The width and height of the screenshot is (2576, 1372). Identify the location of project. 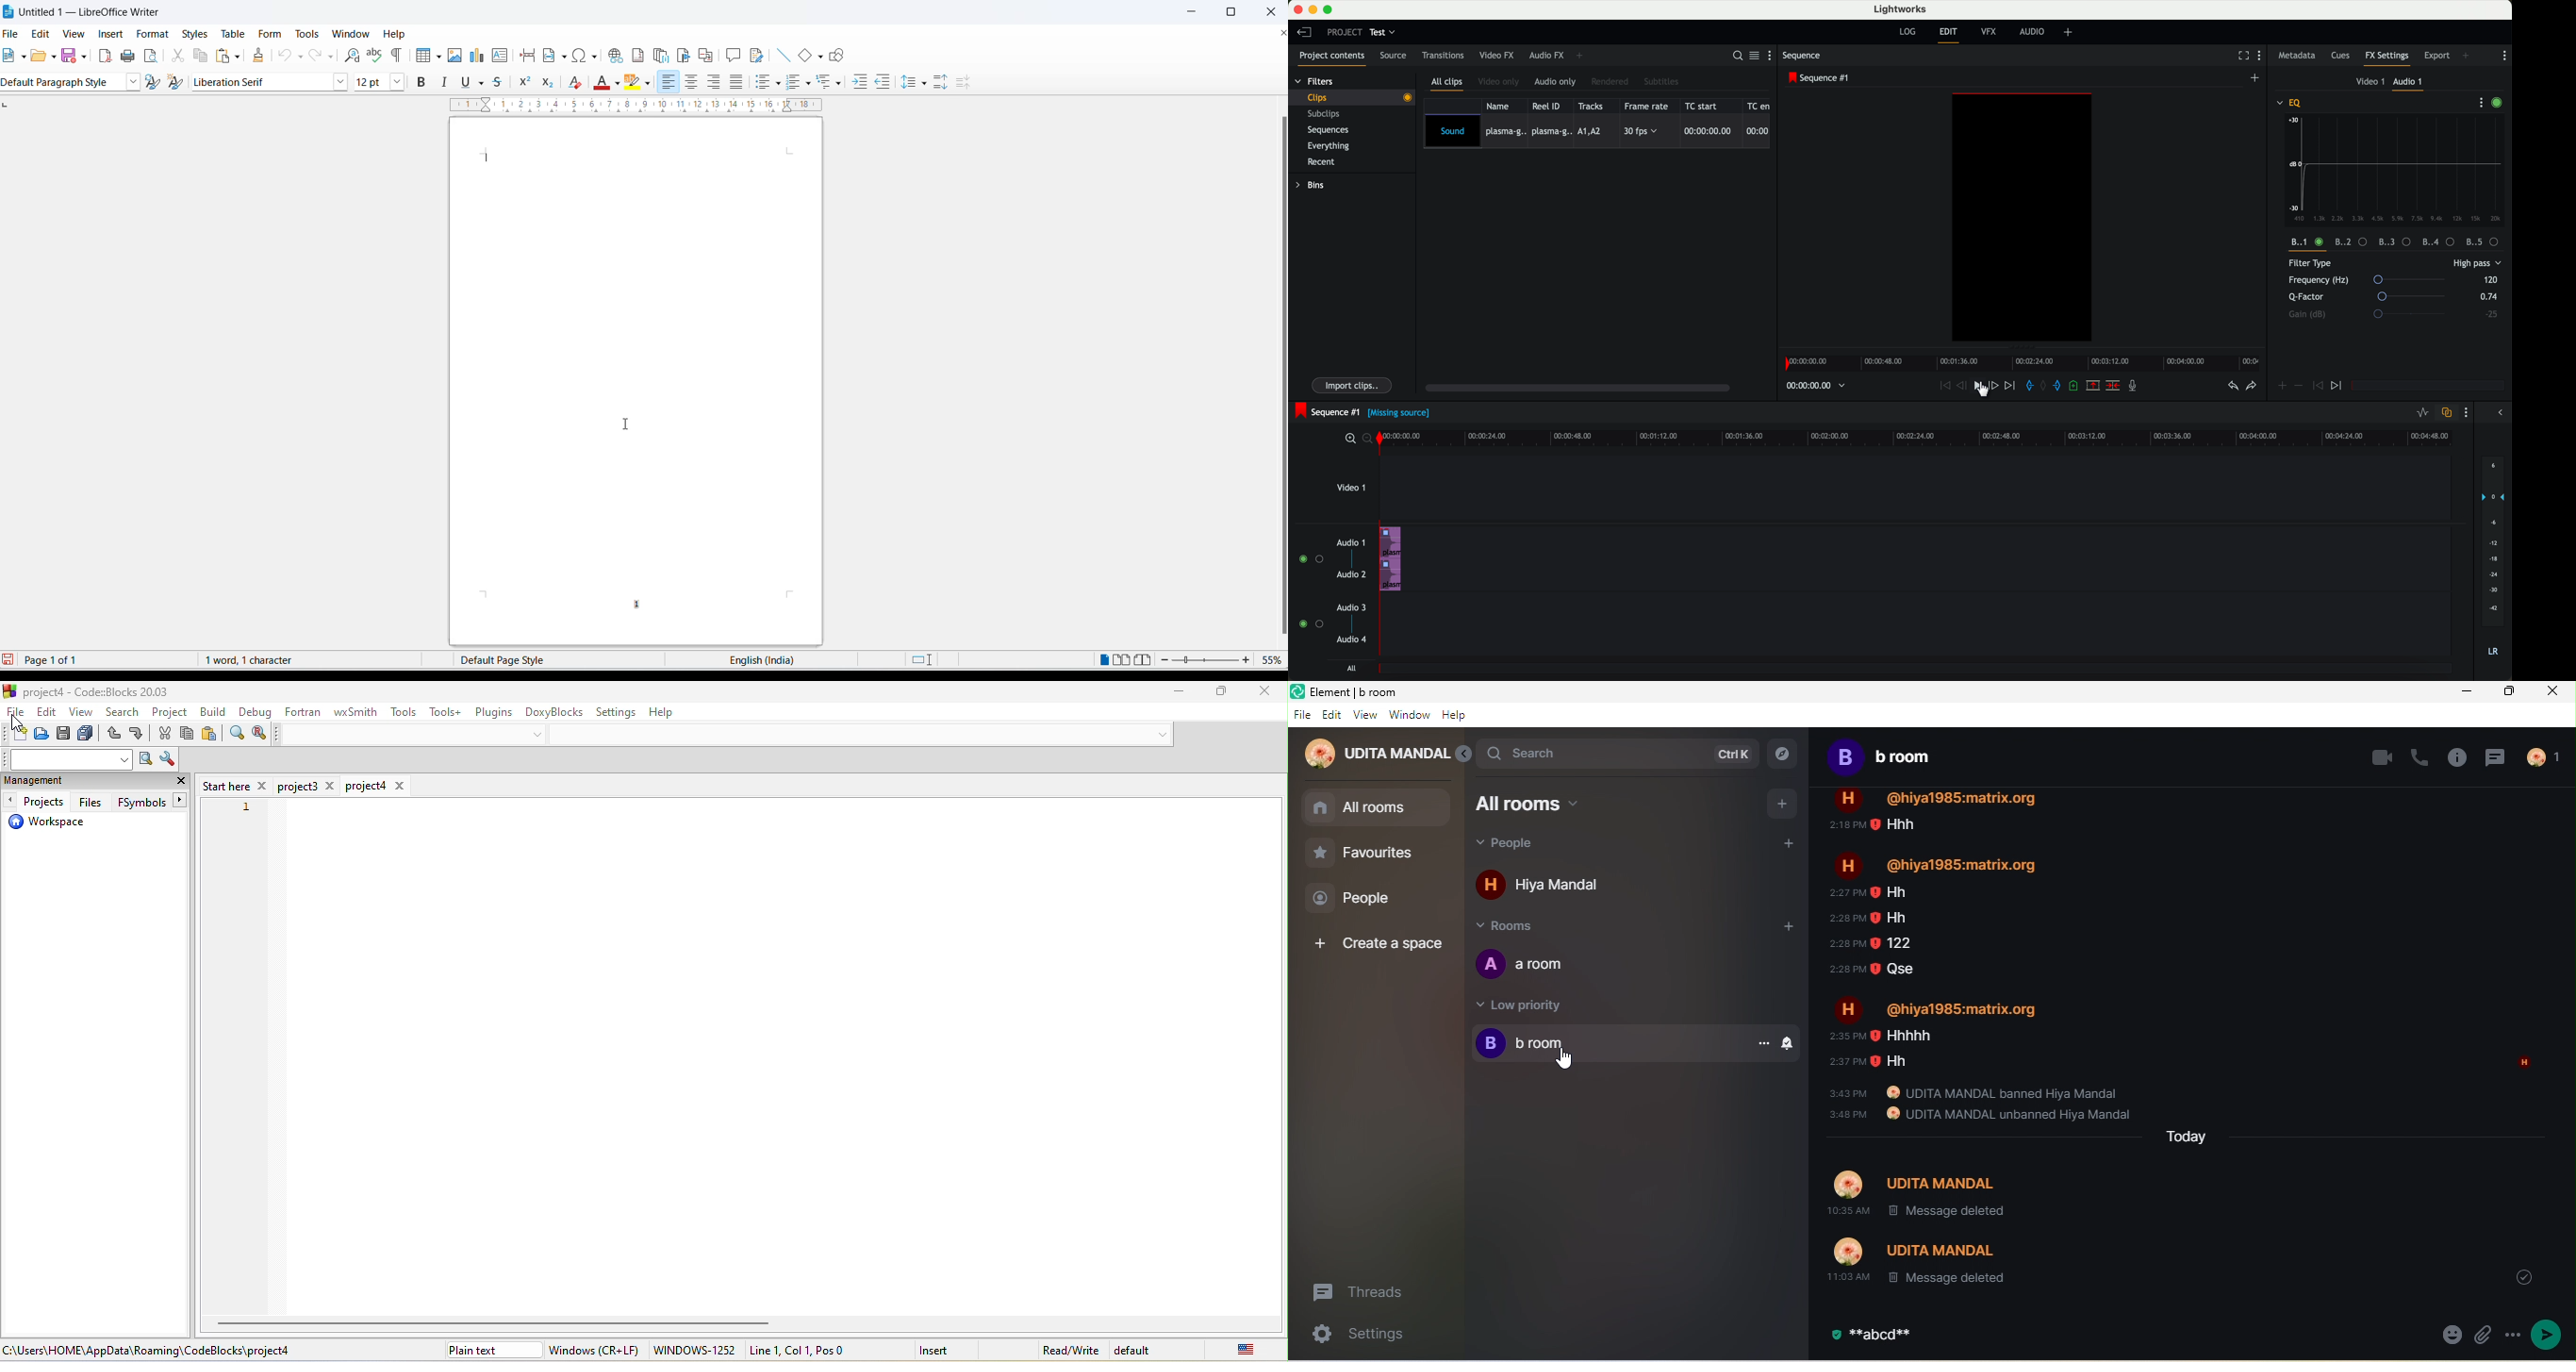
(1343, 32).